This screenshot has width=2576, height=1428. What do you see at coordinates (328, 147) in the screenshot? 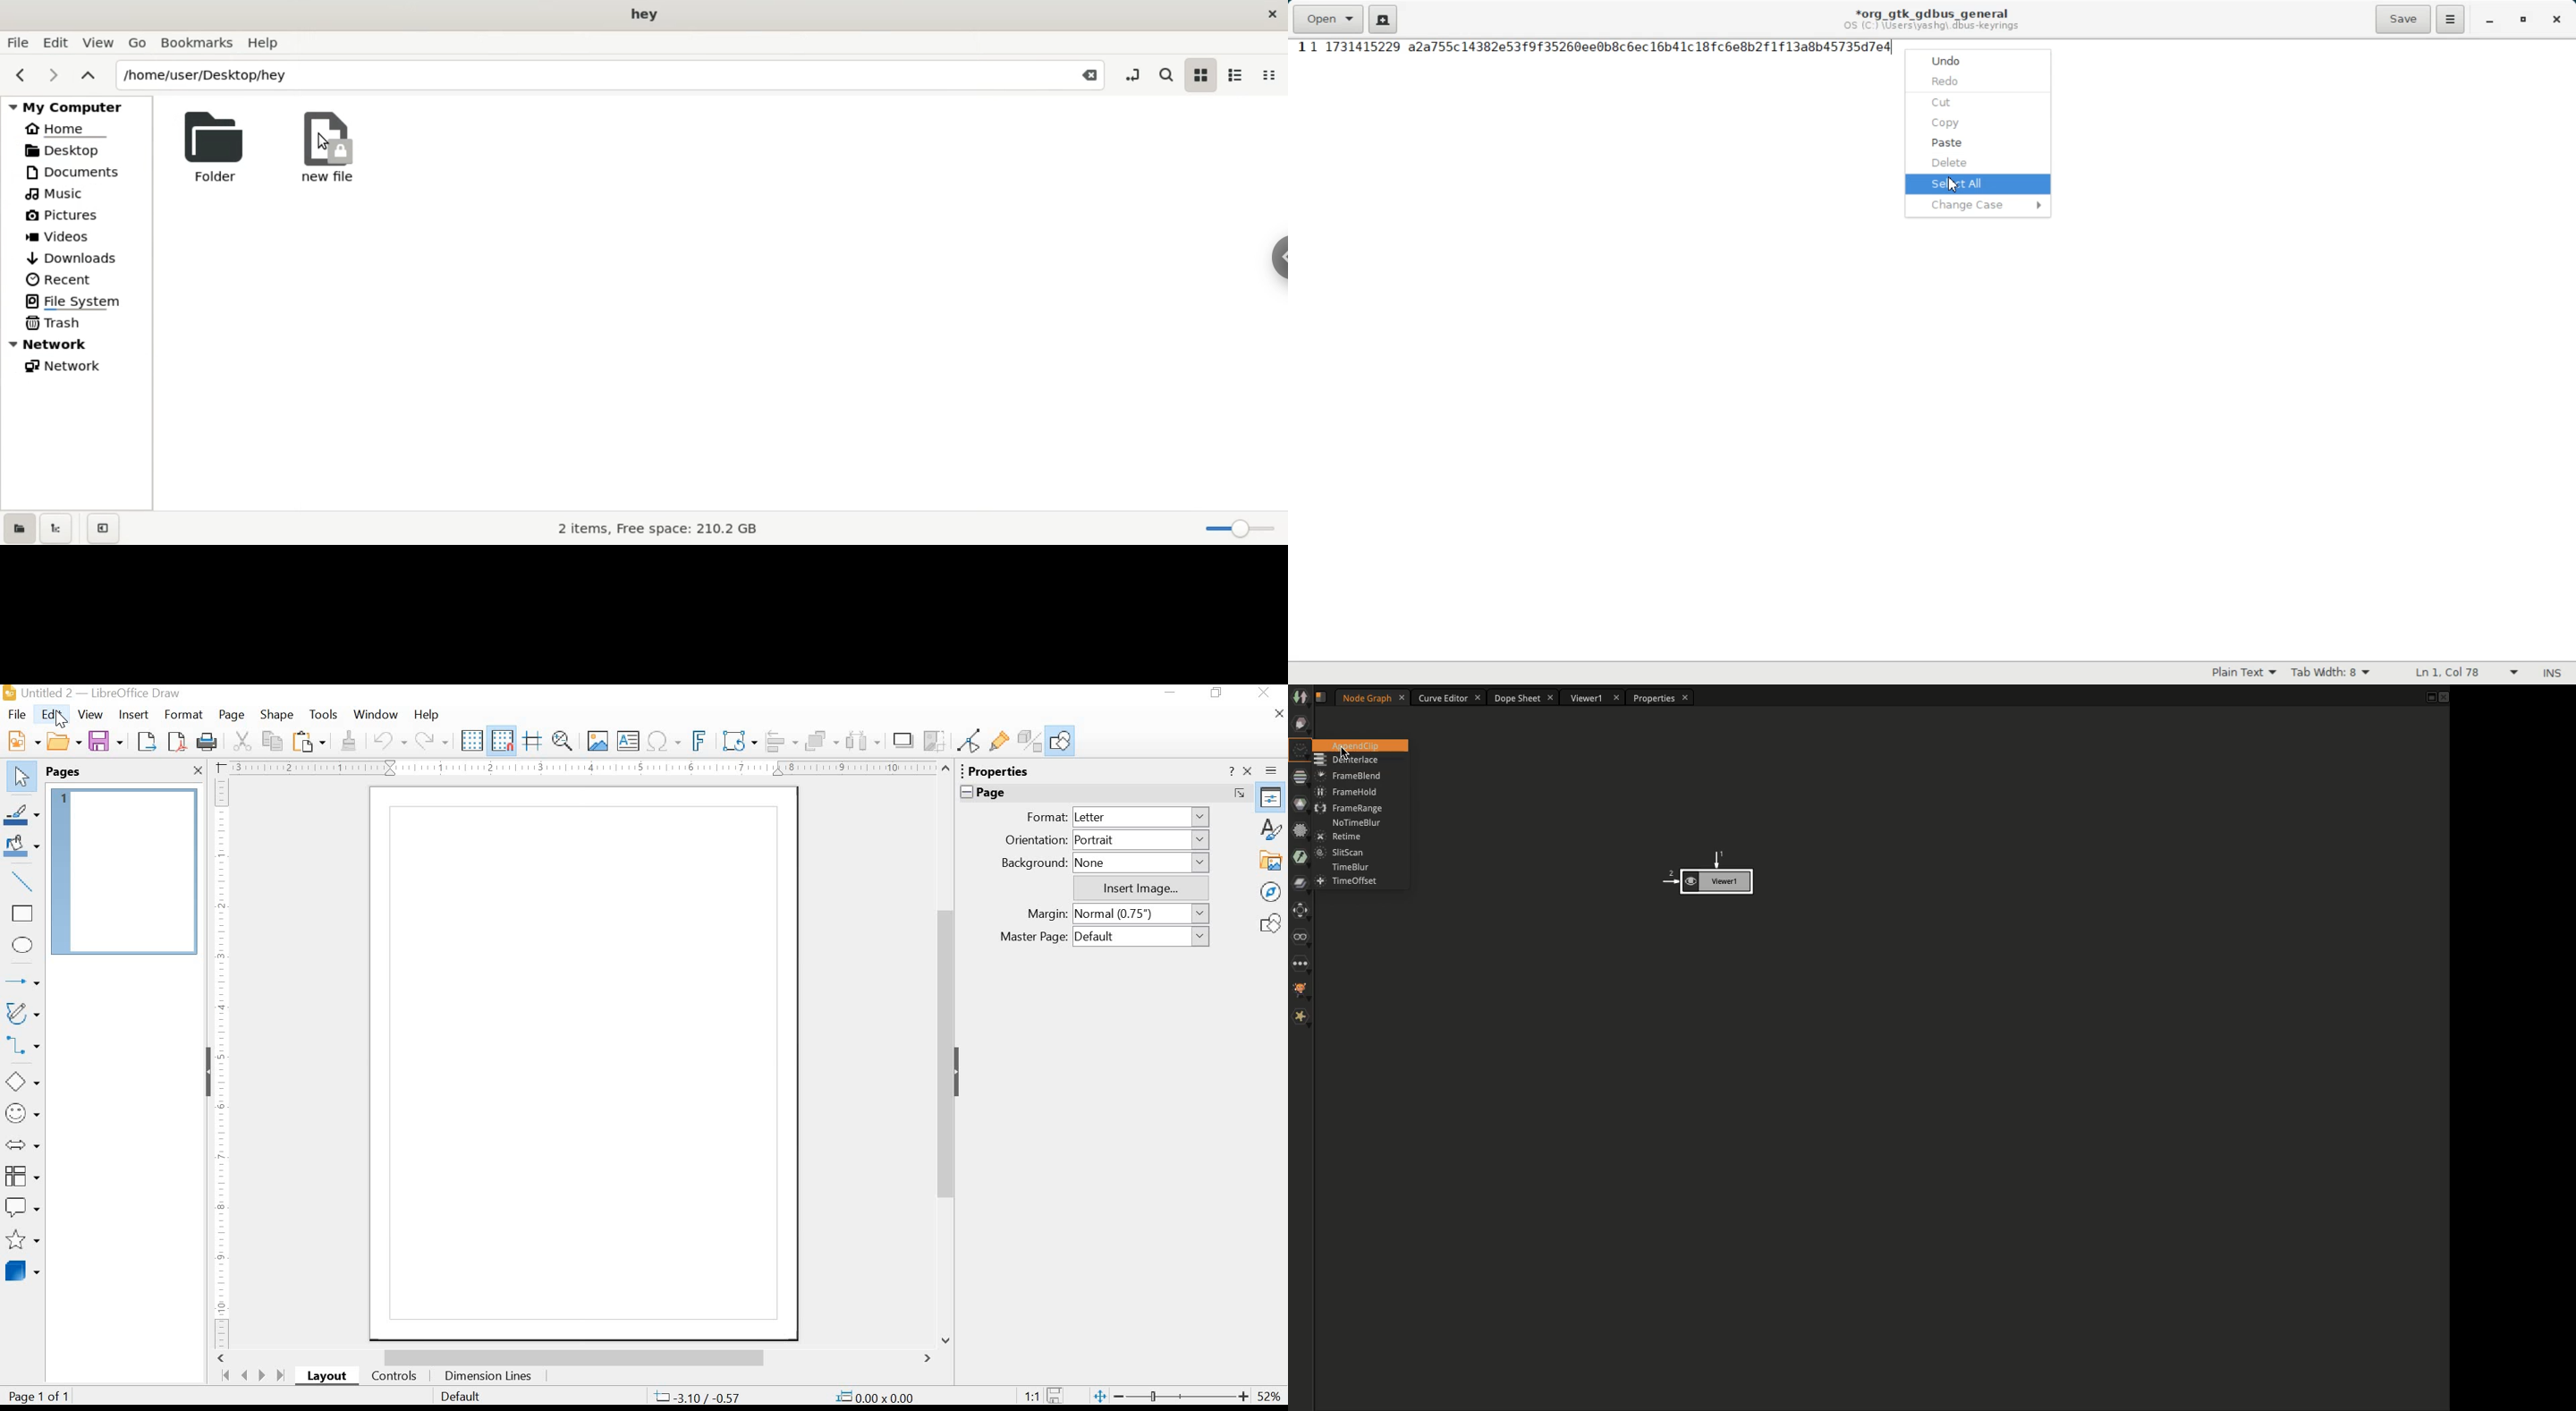
I see `new file` at bounding box center [328, 147].